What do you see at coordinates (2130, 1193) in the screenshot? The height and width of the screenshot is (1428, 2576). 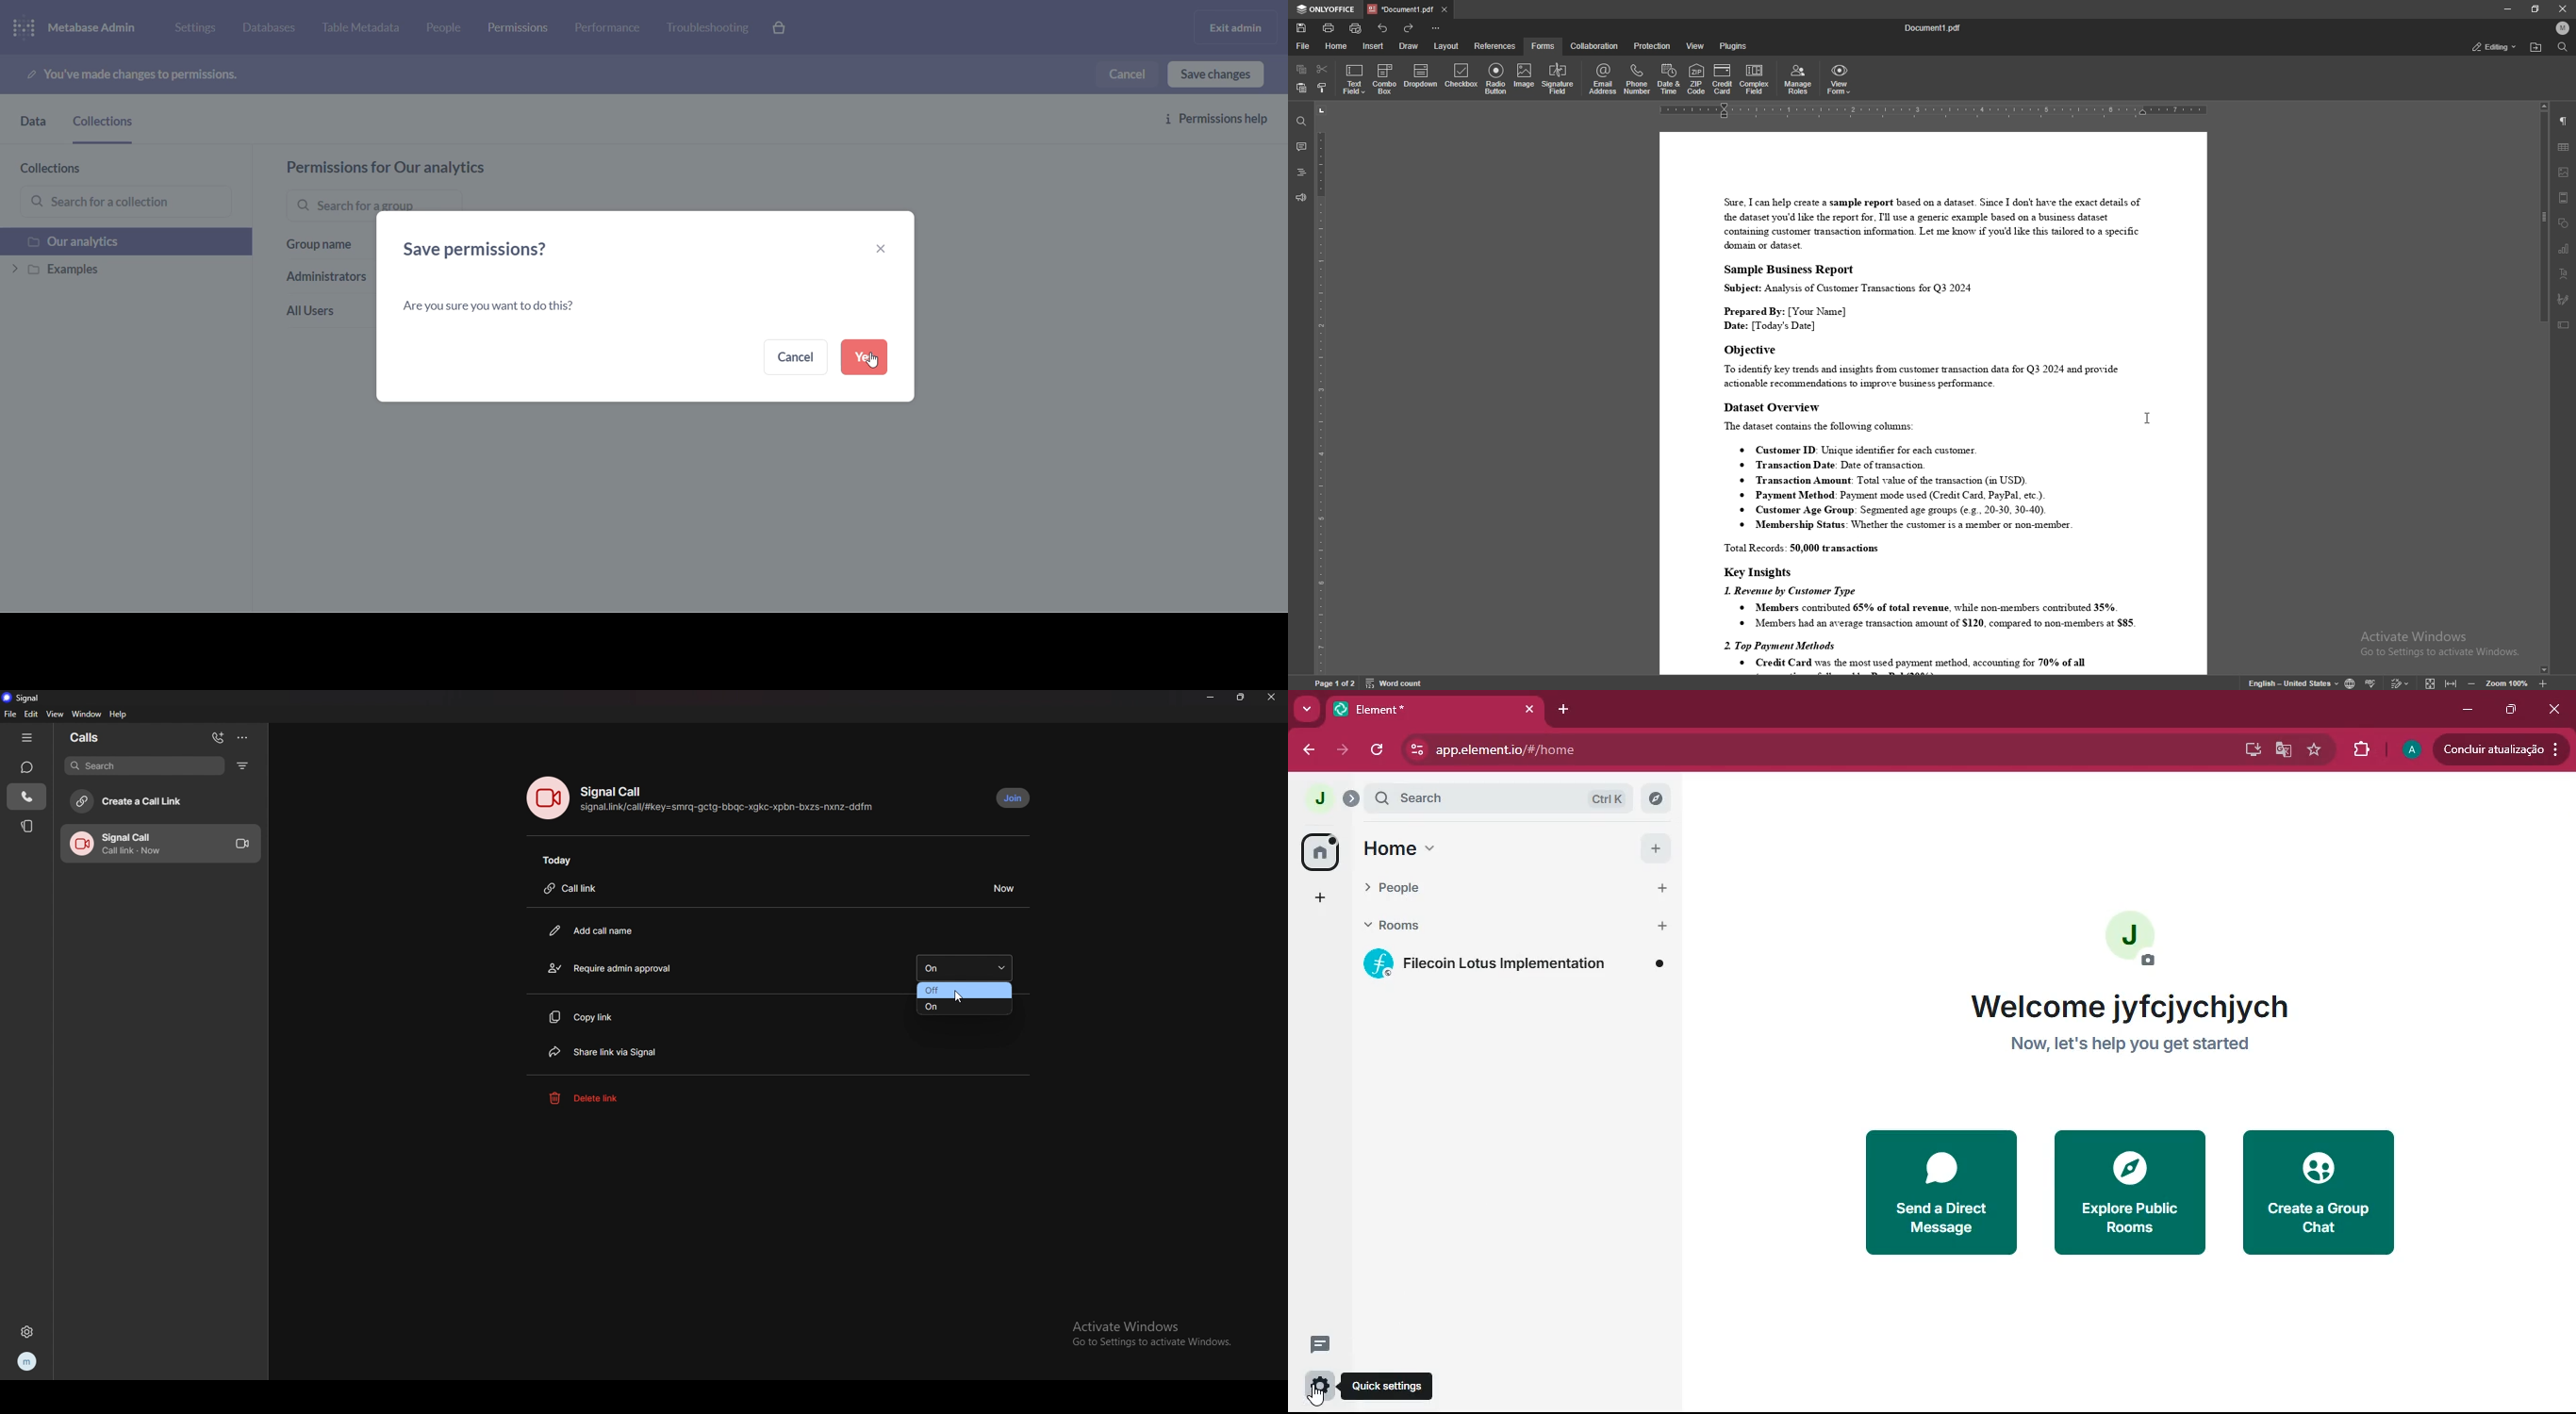 I see `explore public rooms` at bounding box center [2130, 1193].